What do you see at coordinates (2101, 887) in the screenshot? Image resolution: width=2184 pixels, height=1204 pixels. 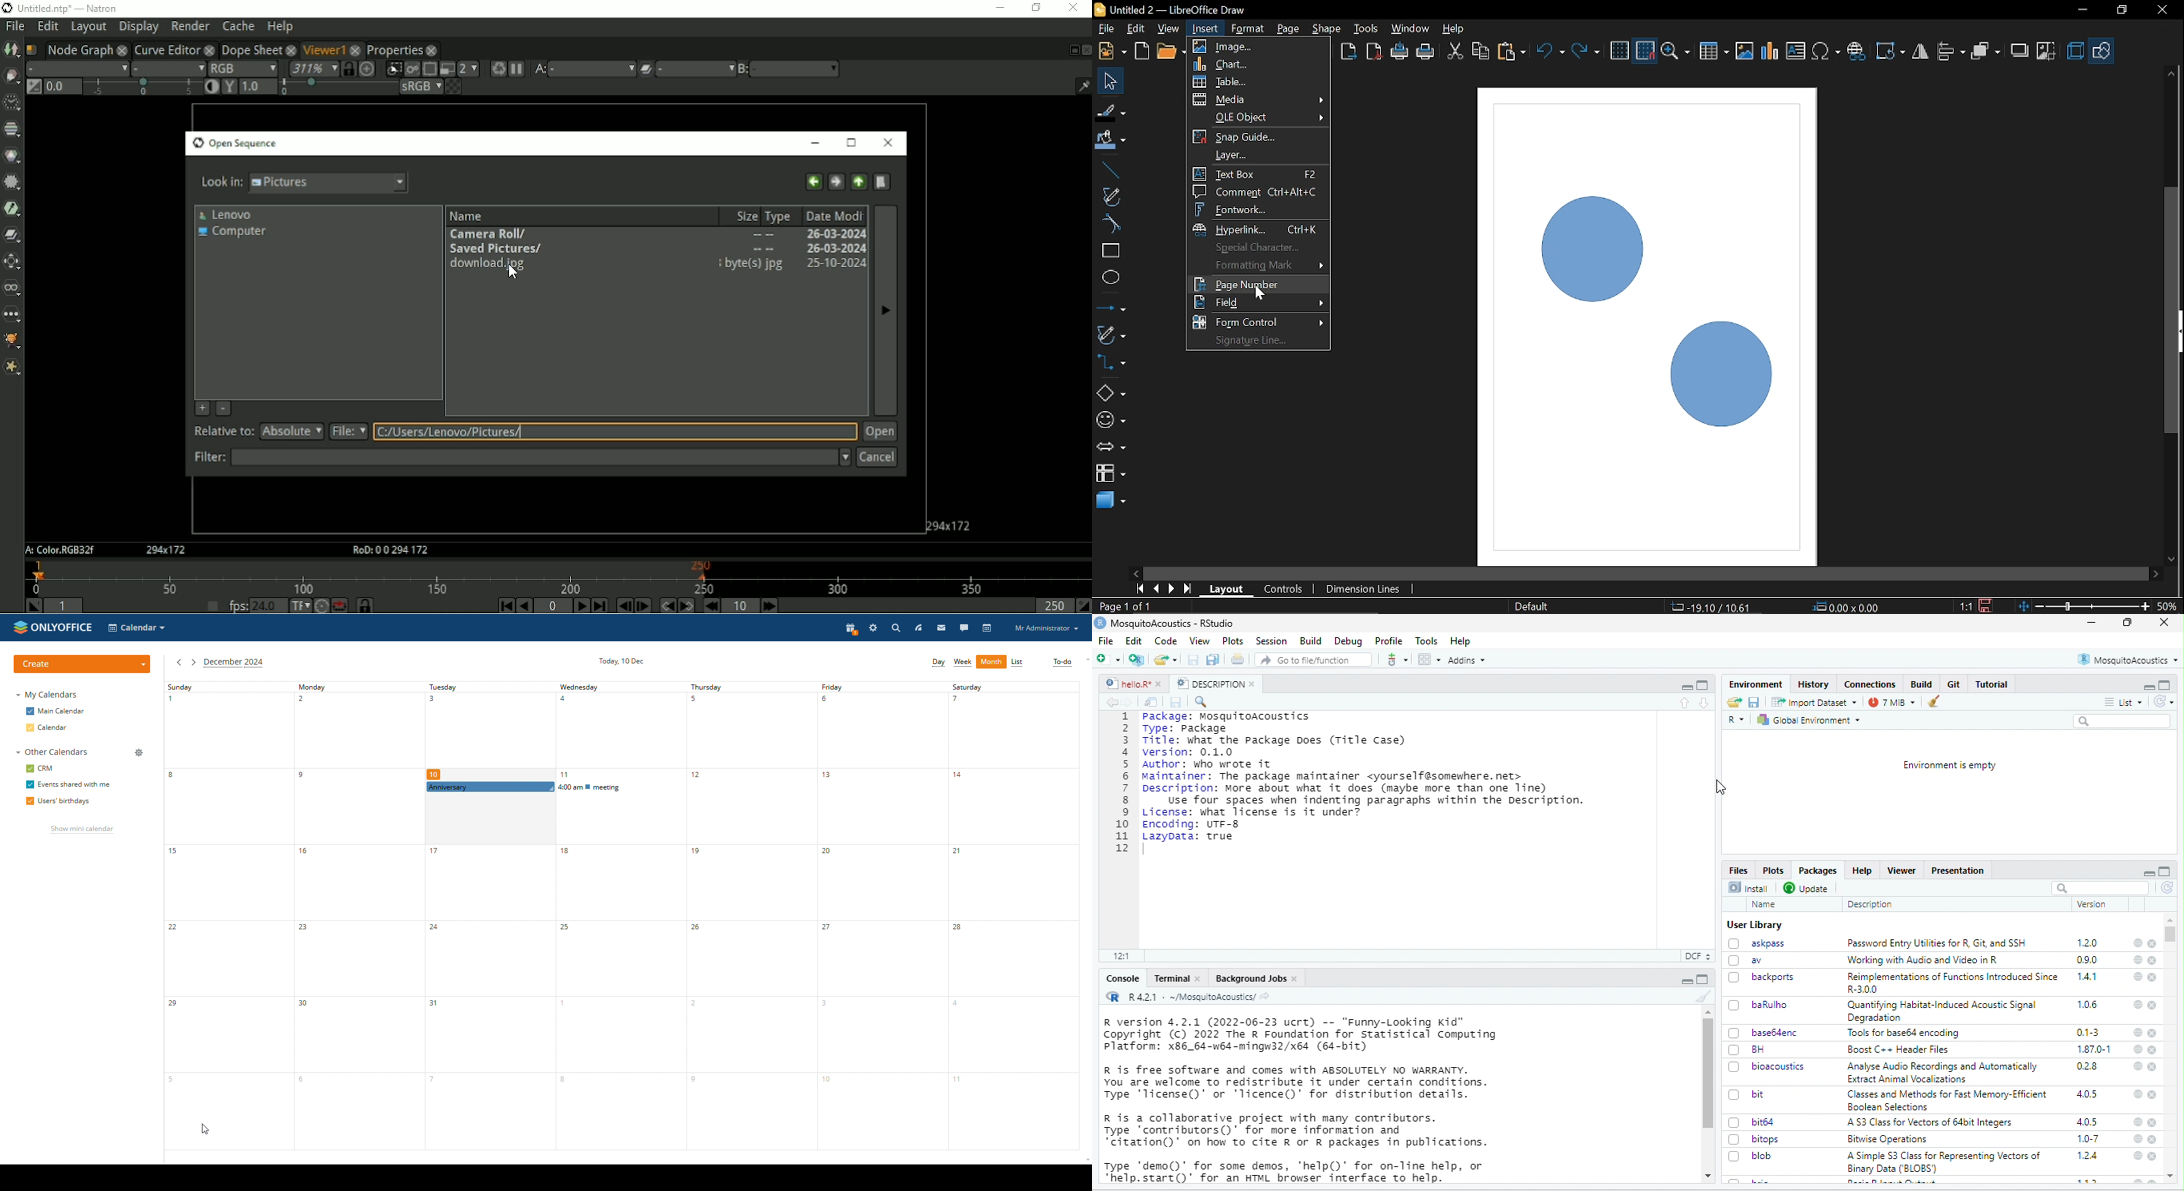 I see `search bar` at bounding box center [2101, 887].